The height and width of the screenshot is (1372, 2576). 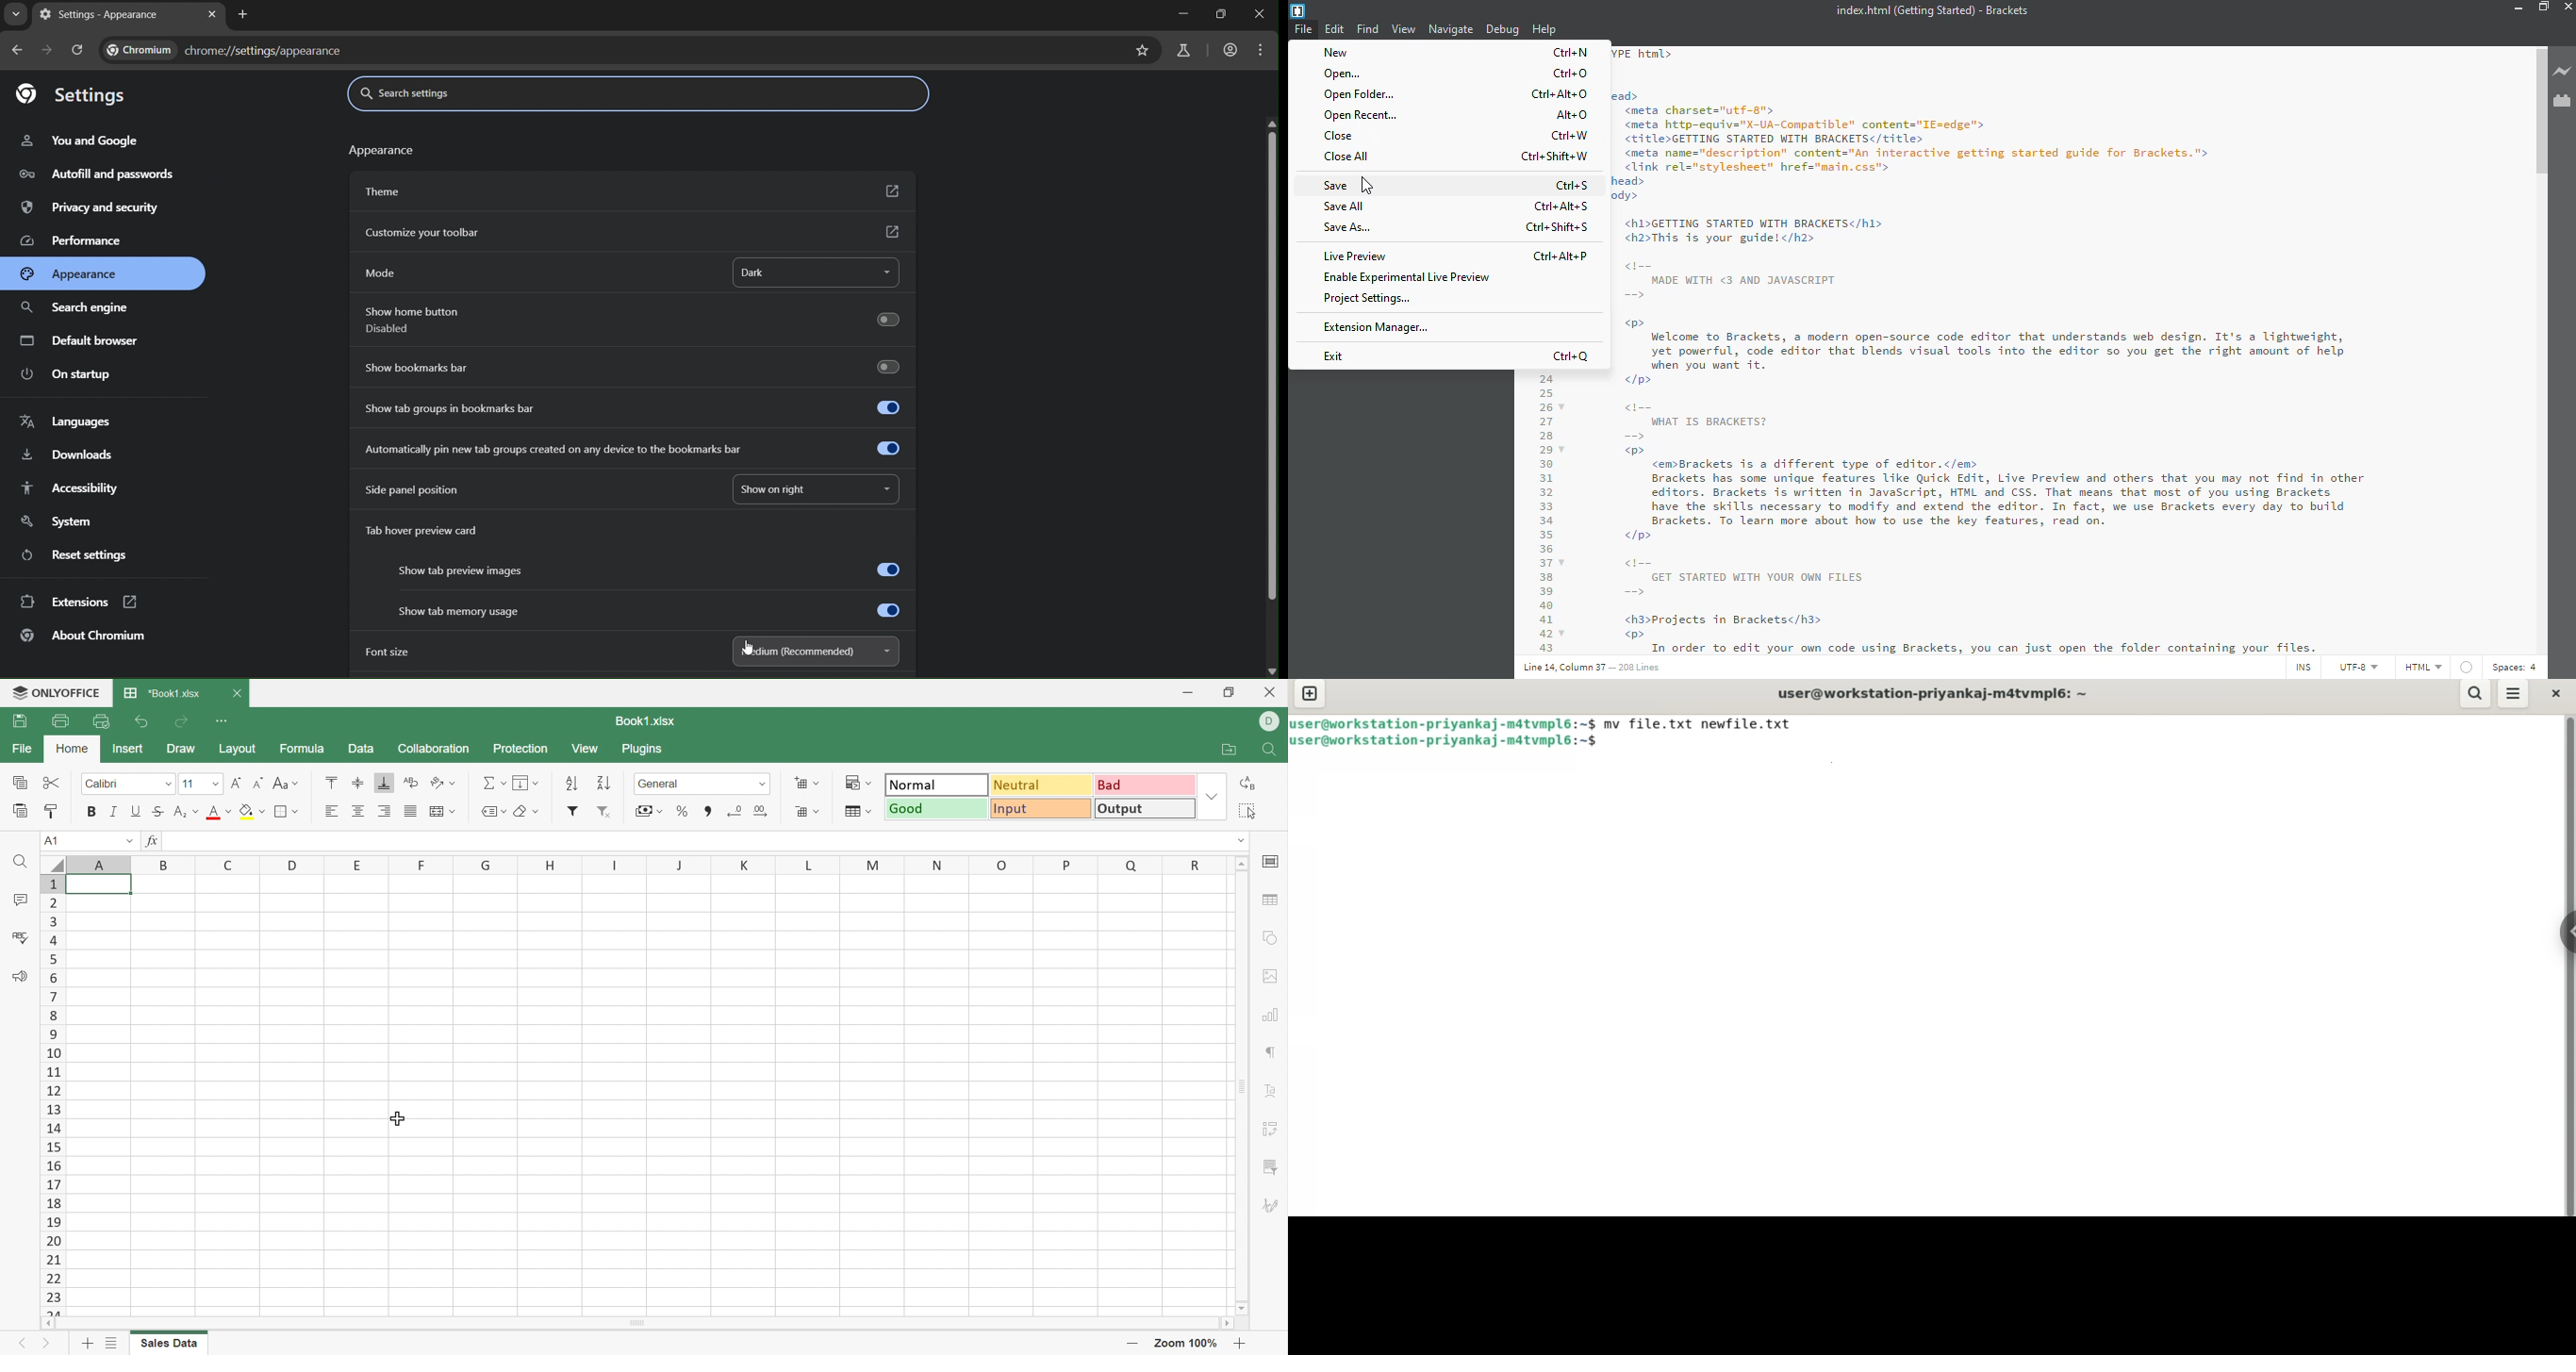 What do you see at coordinates (1273, 691) in the screenshot?
I see `close` at bounding box center [1273, 691].